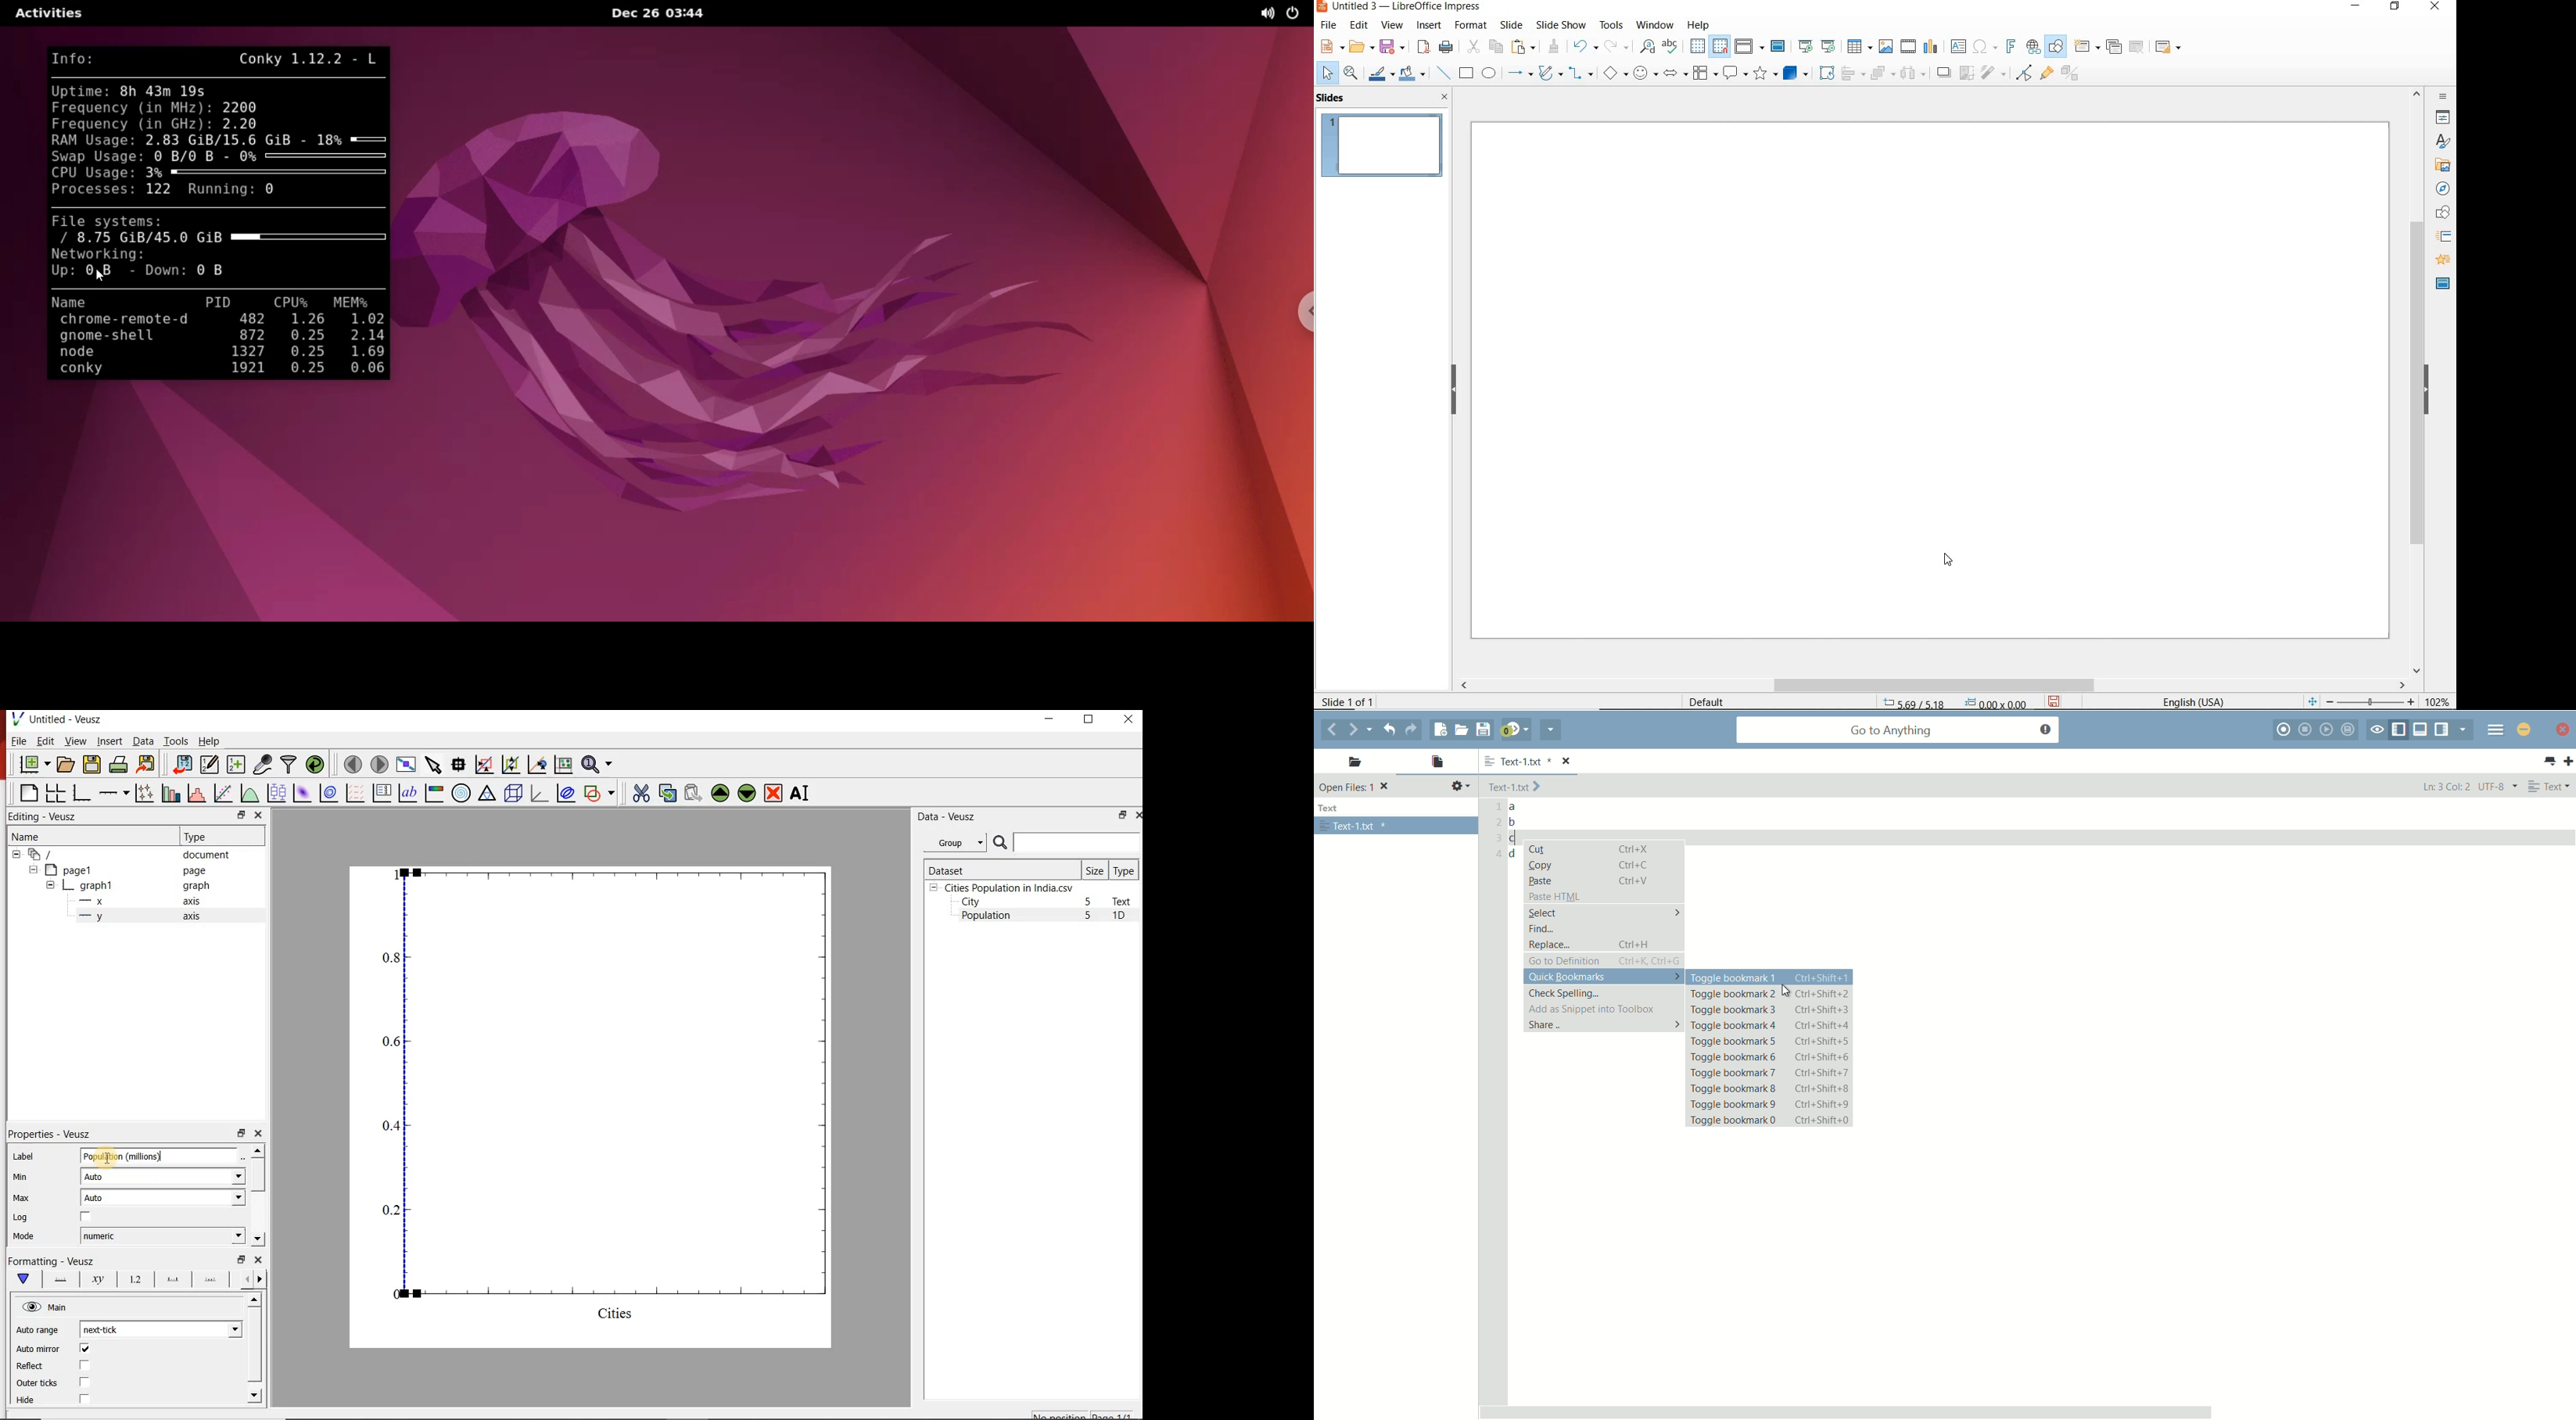  What do you see at coordinates (1374, 727) in the screenshot?
I see `recent location` at bounding box center [1374, 727].